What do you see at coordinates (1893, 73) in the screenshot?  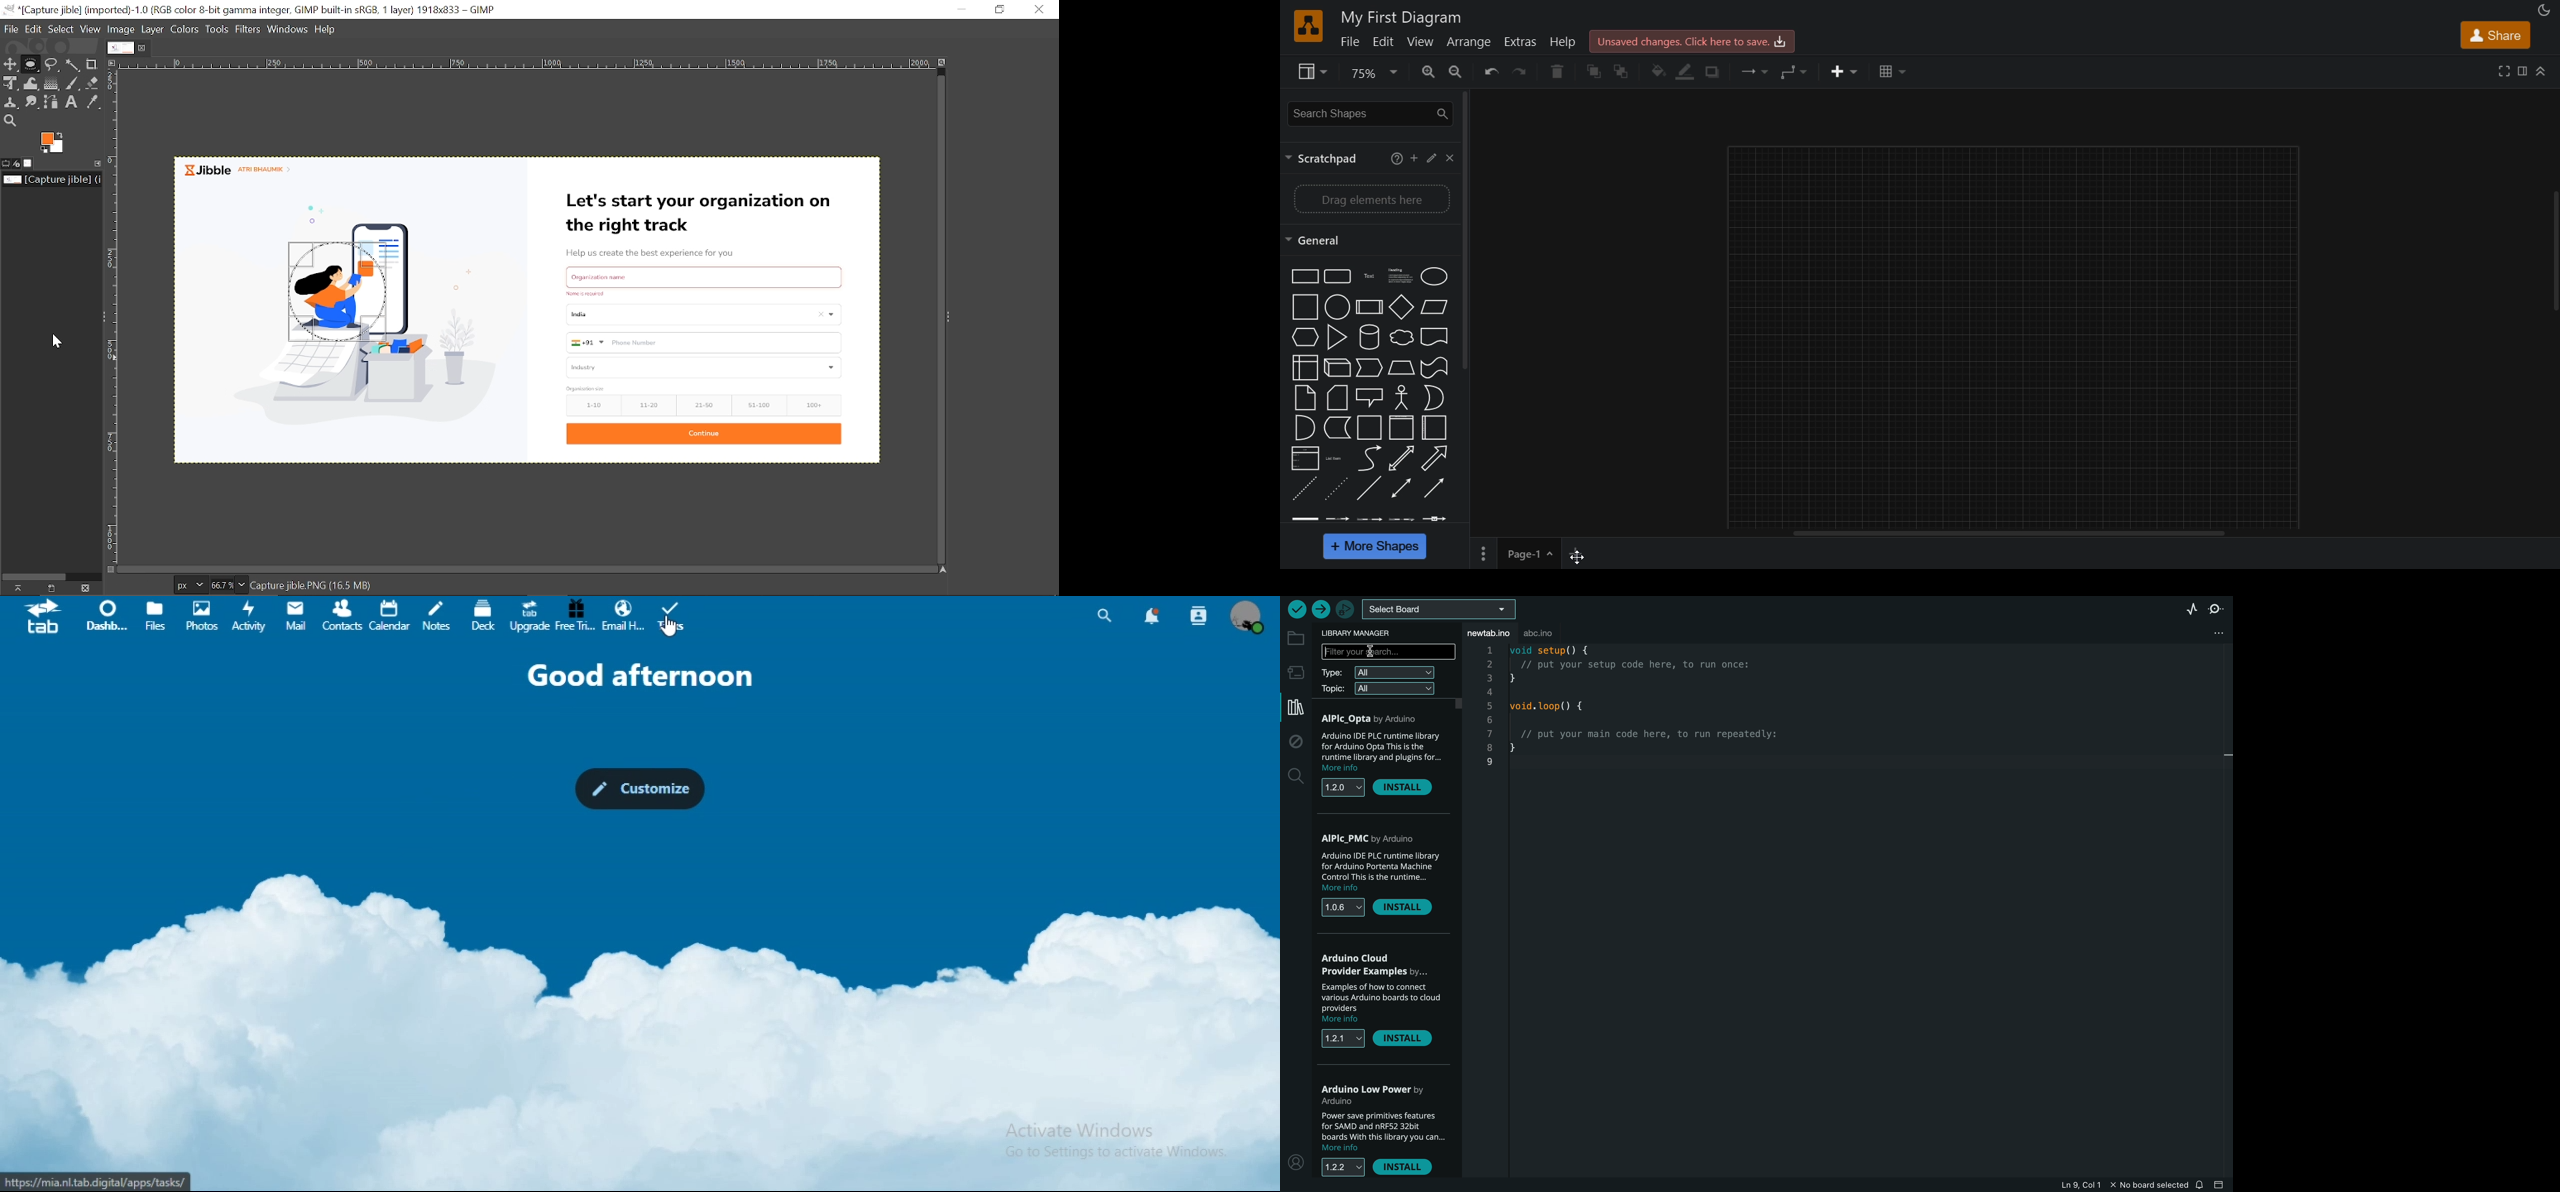 I see `table` at bounding box center [1893, 73].